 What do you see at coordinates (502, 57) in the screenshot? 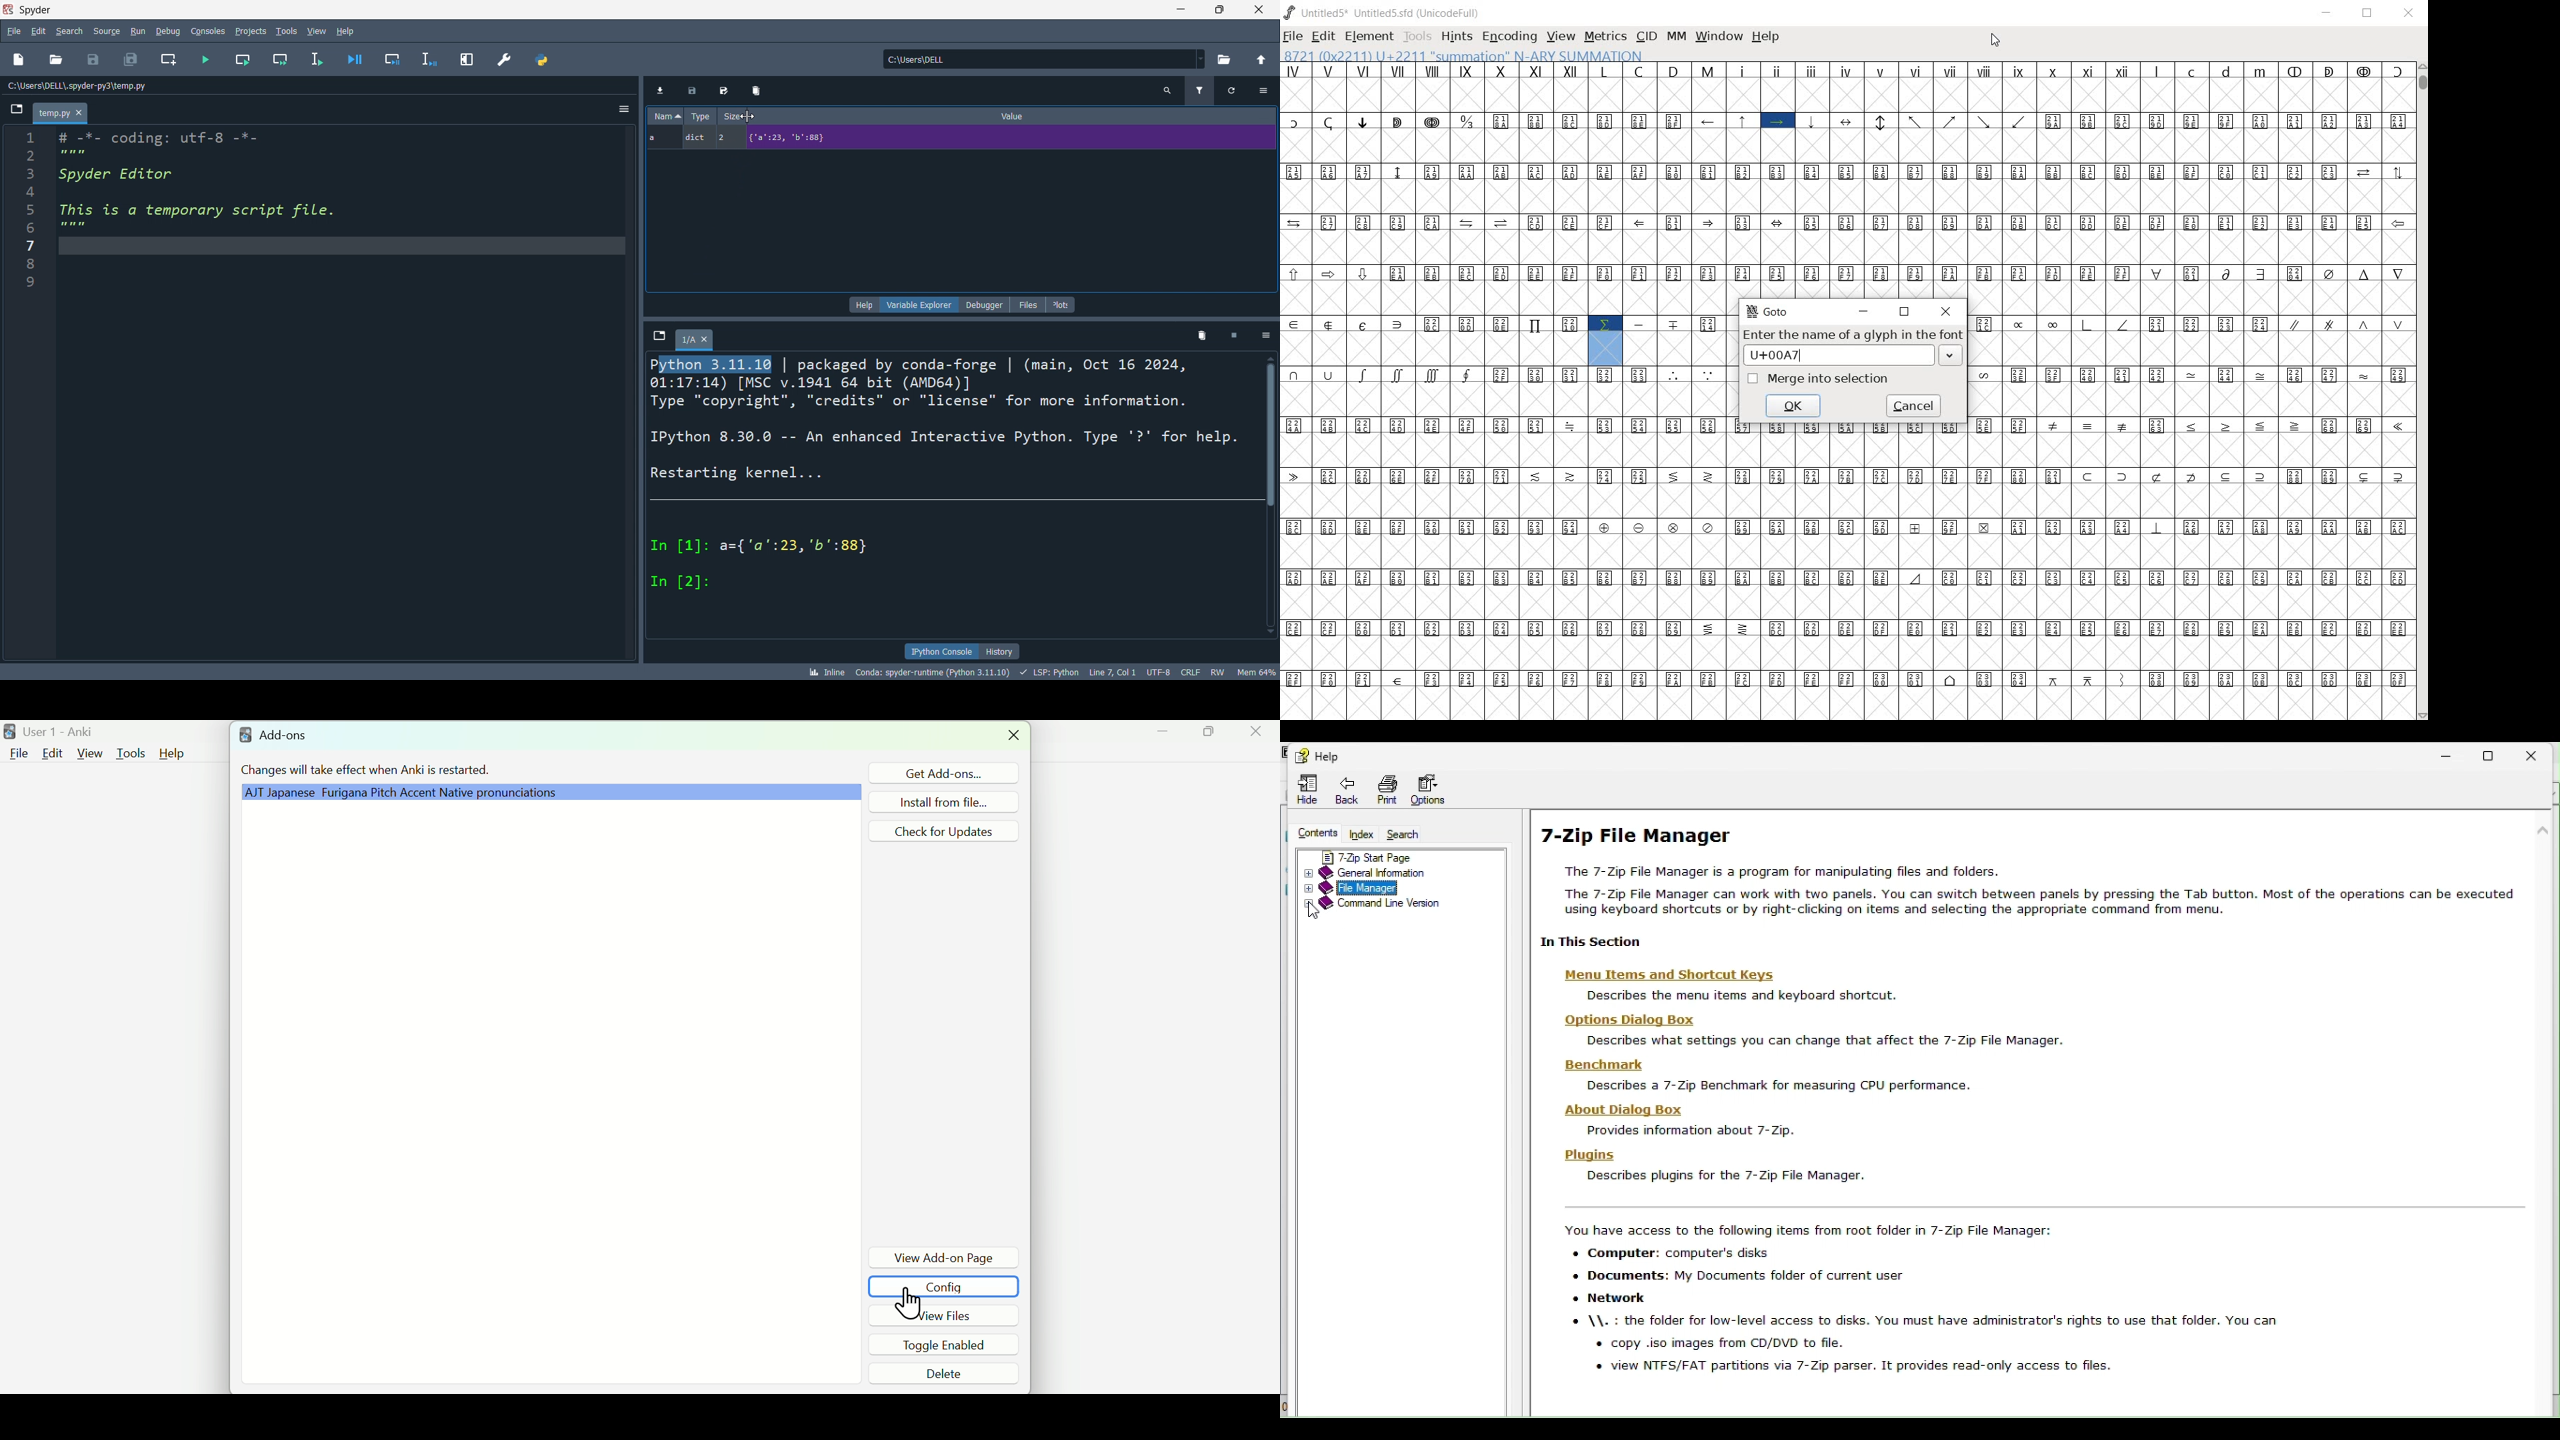
I see `preferences` at bounding box center [502, 57].